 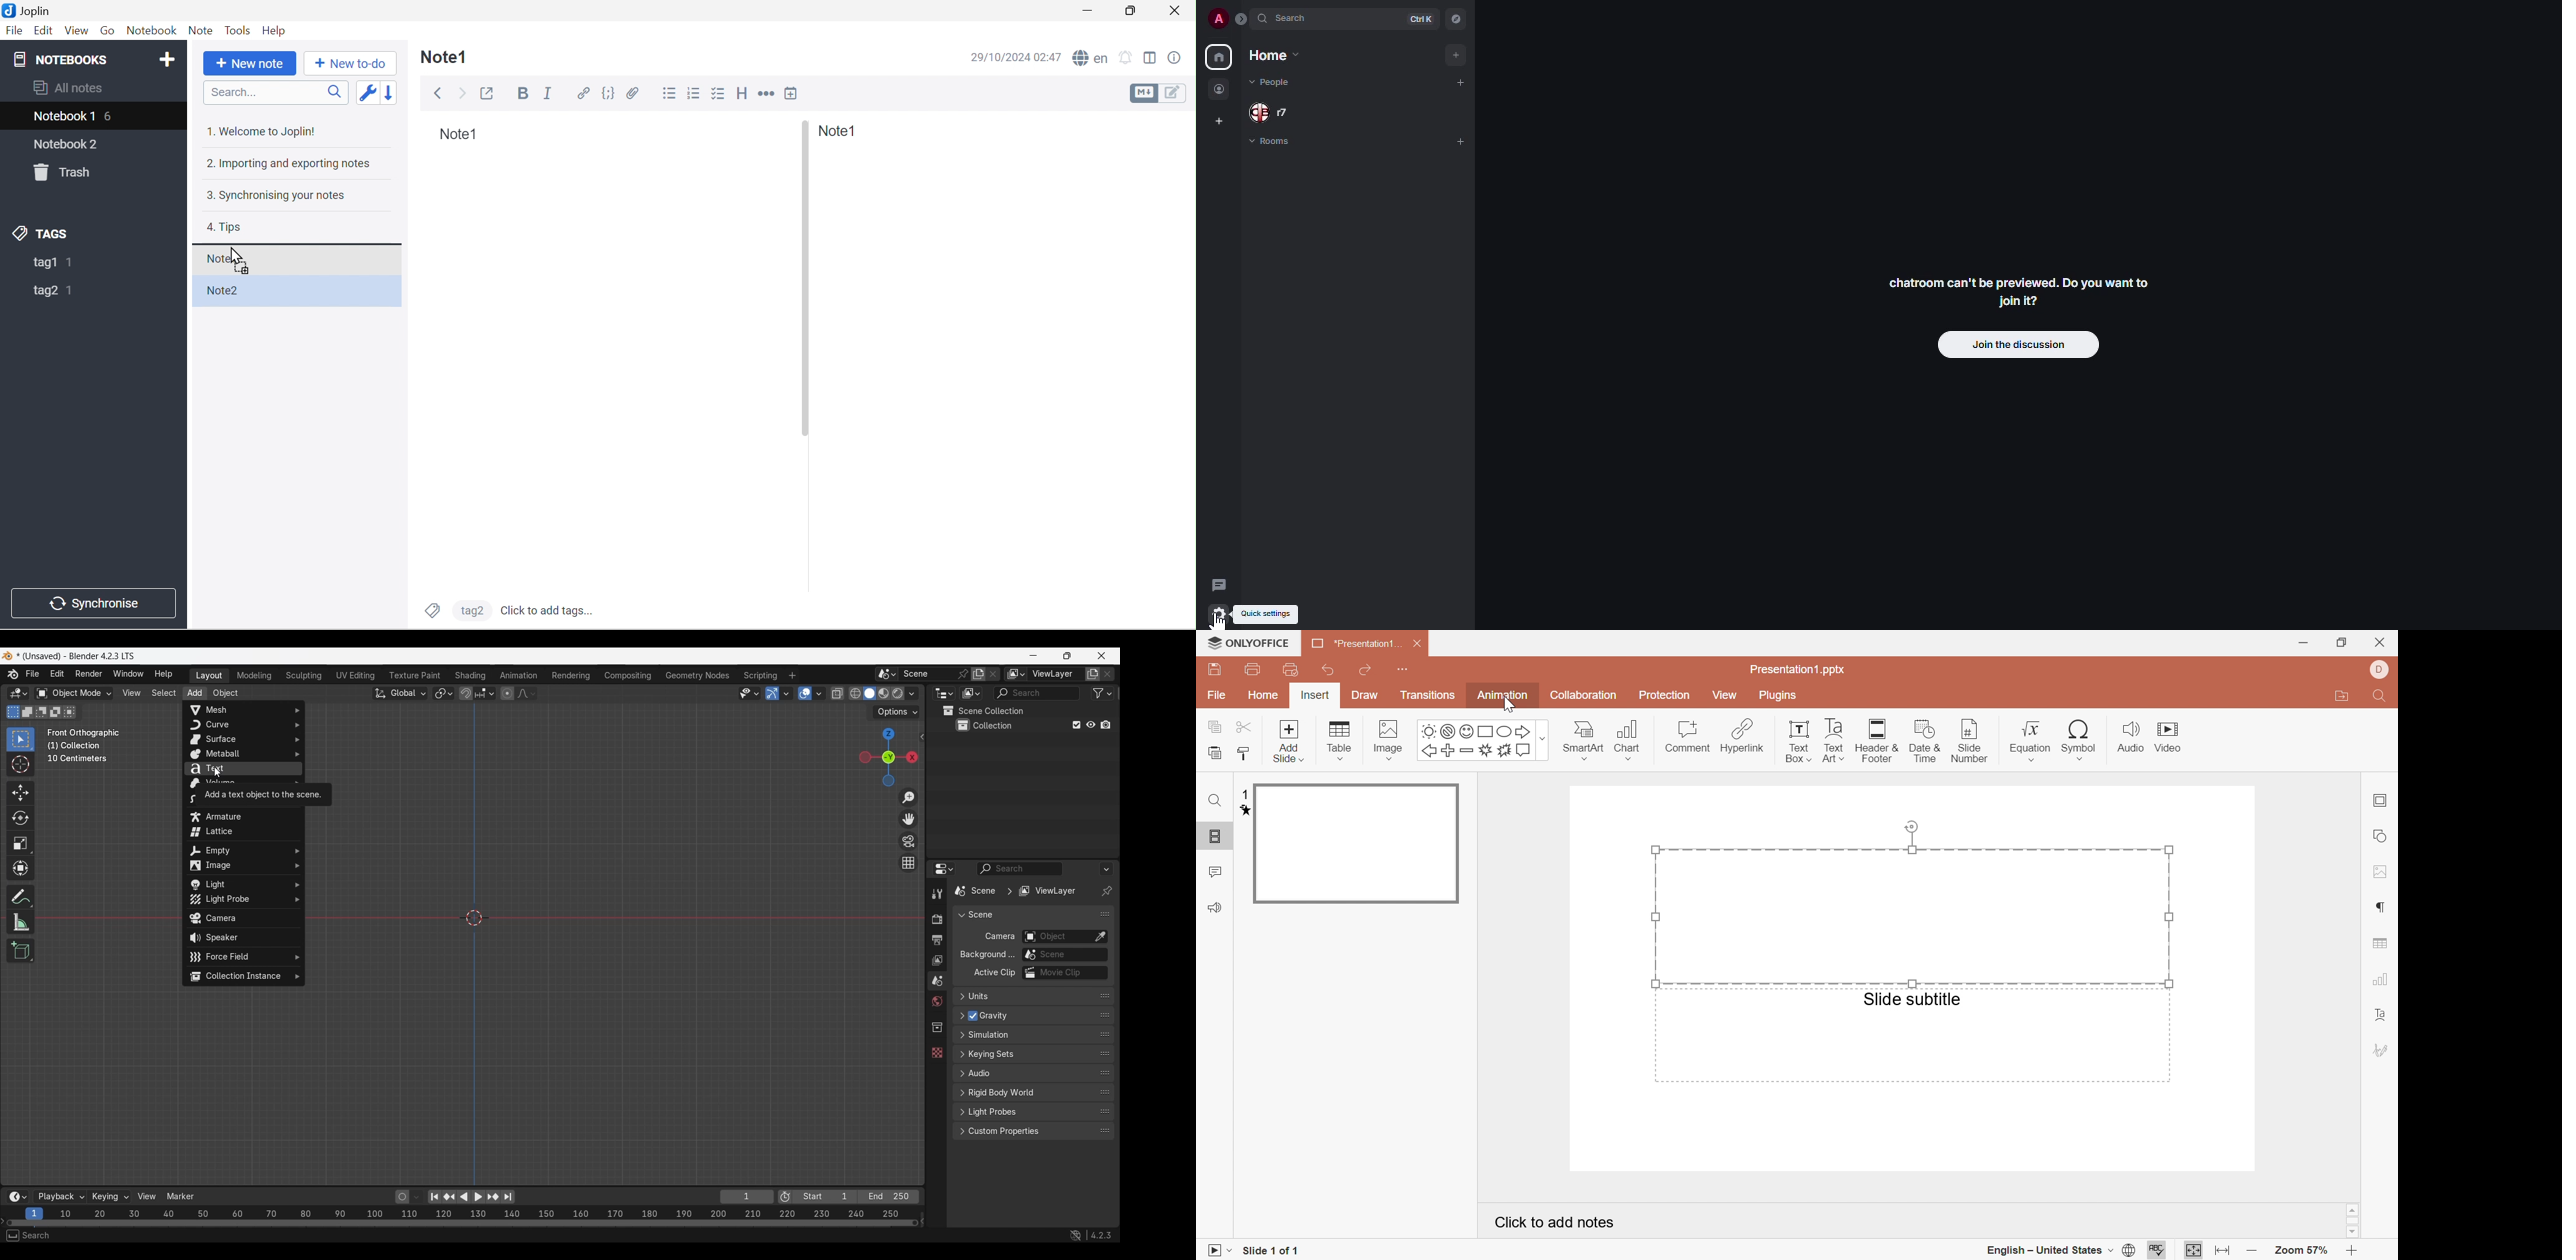 What do you see at coordinates (44, 32) in the screenshot?
I see `Edit` at bounding box center [44, 32].